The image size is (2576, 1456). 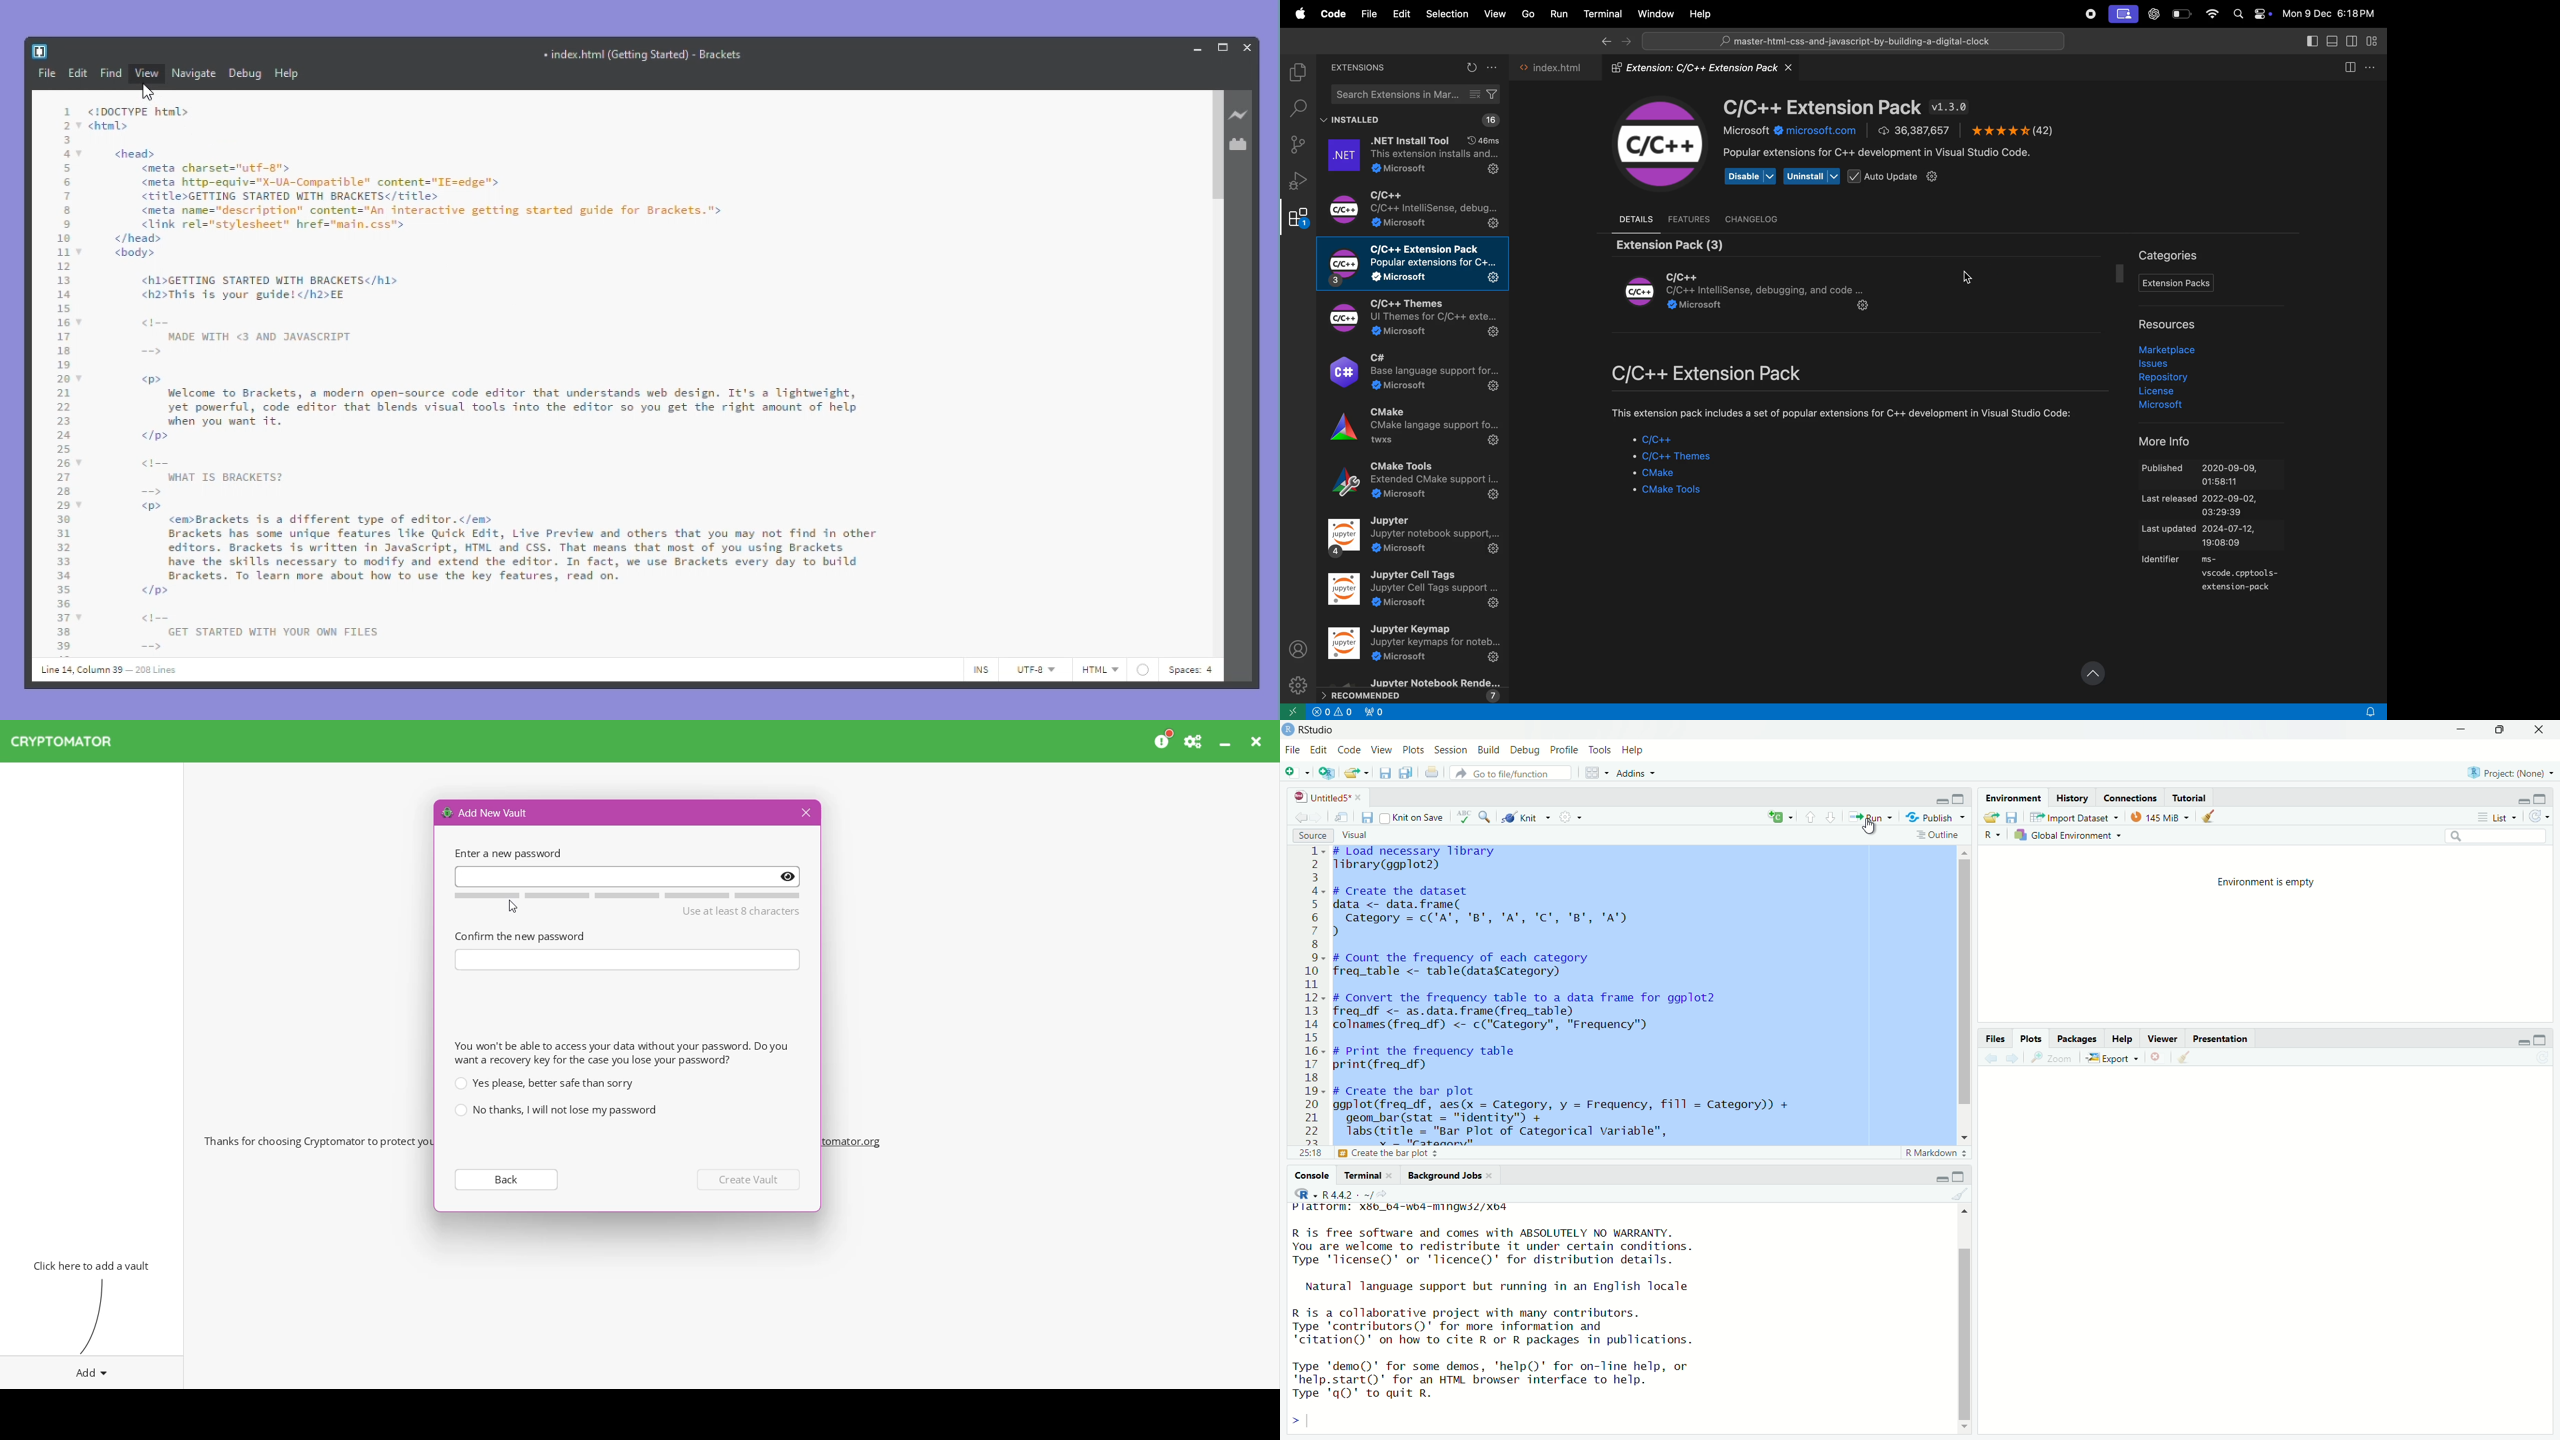 What do you see at coordinates (1311, 1003) in the screenshot?
I see `lines` at bounding box center [1311, 1003].